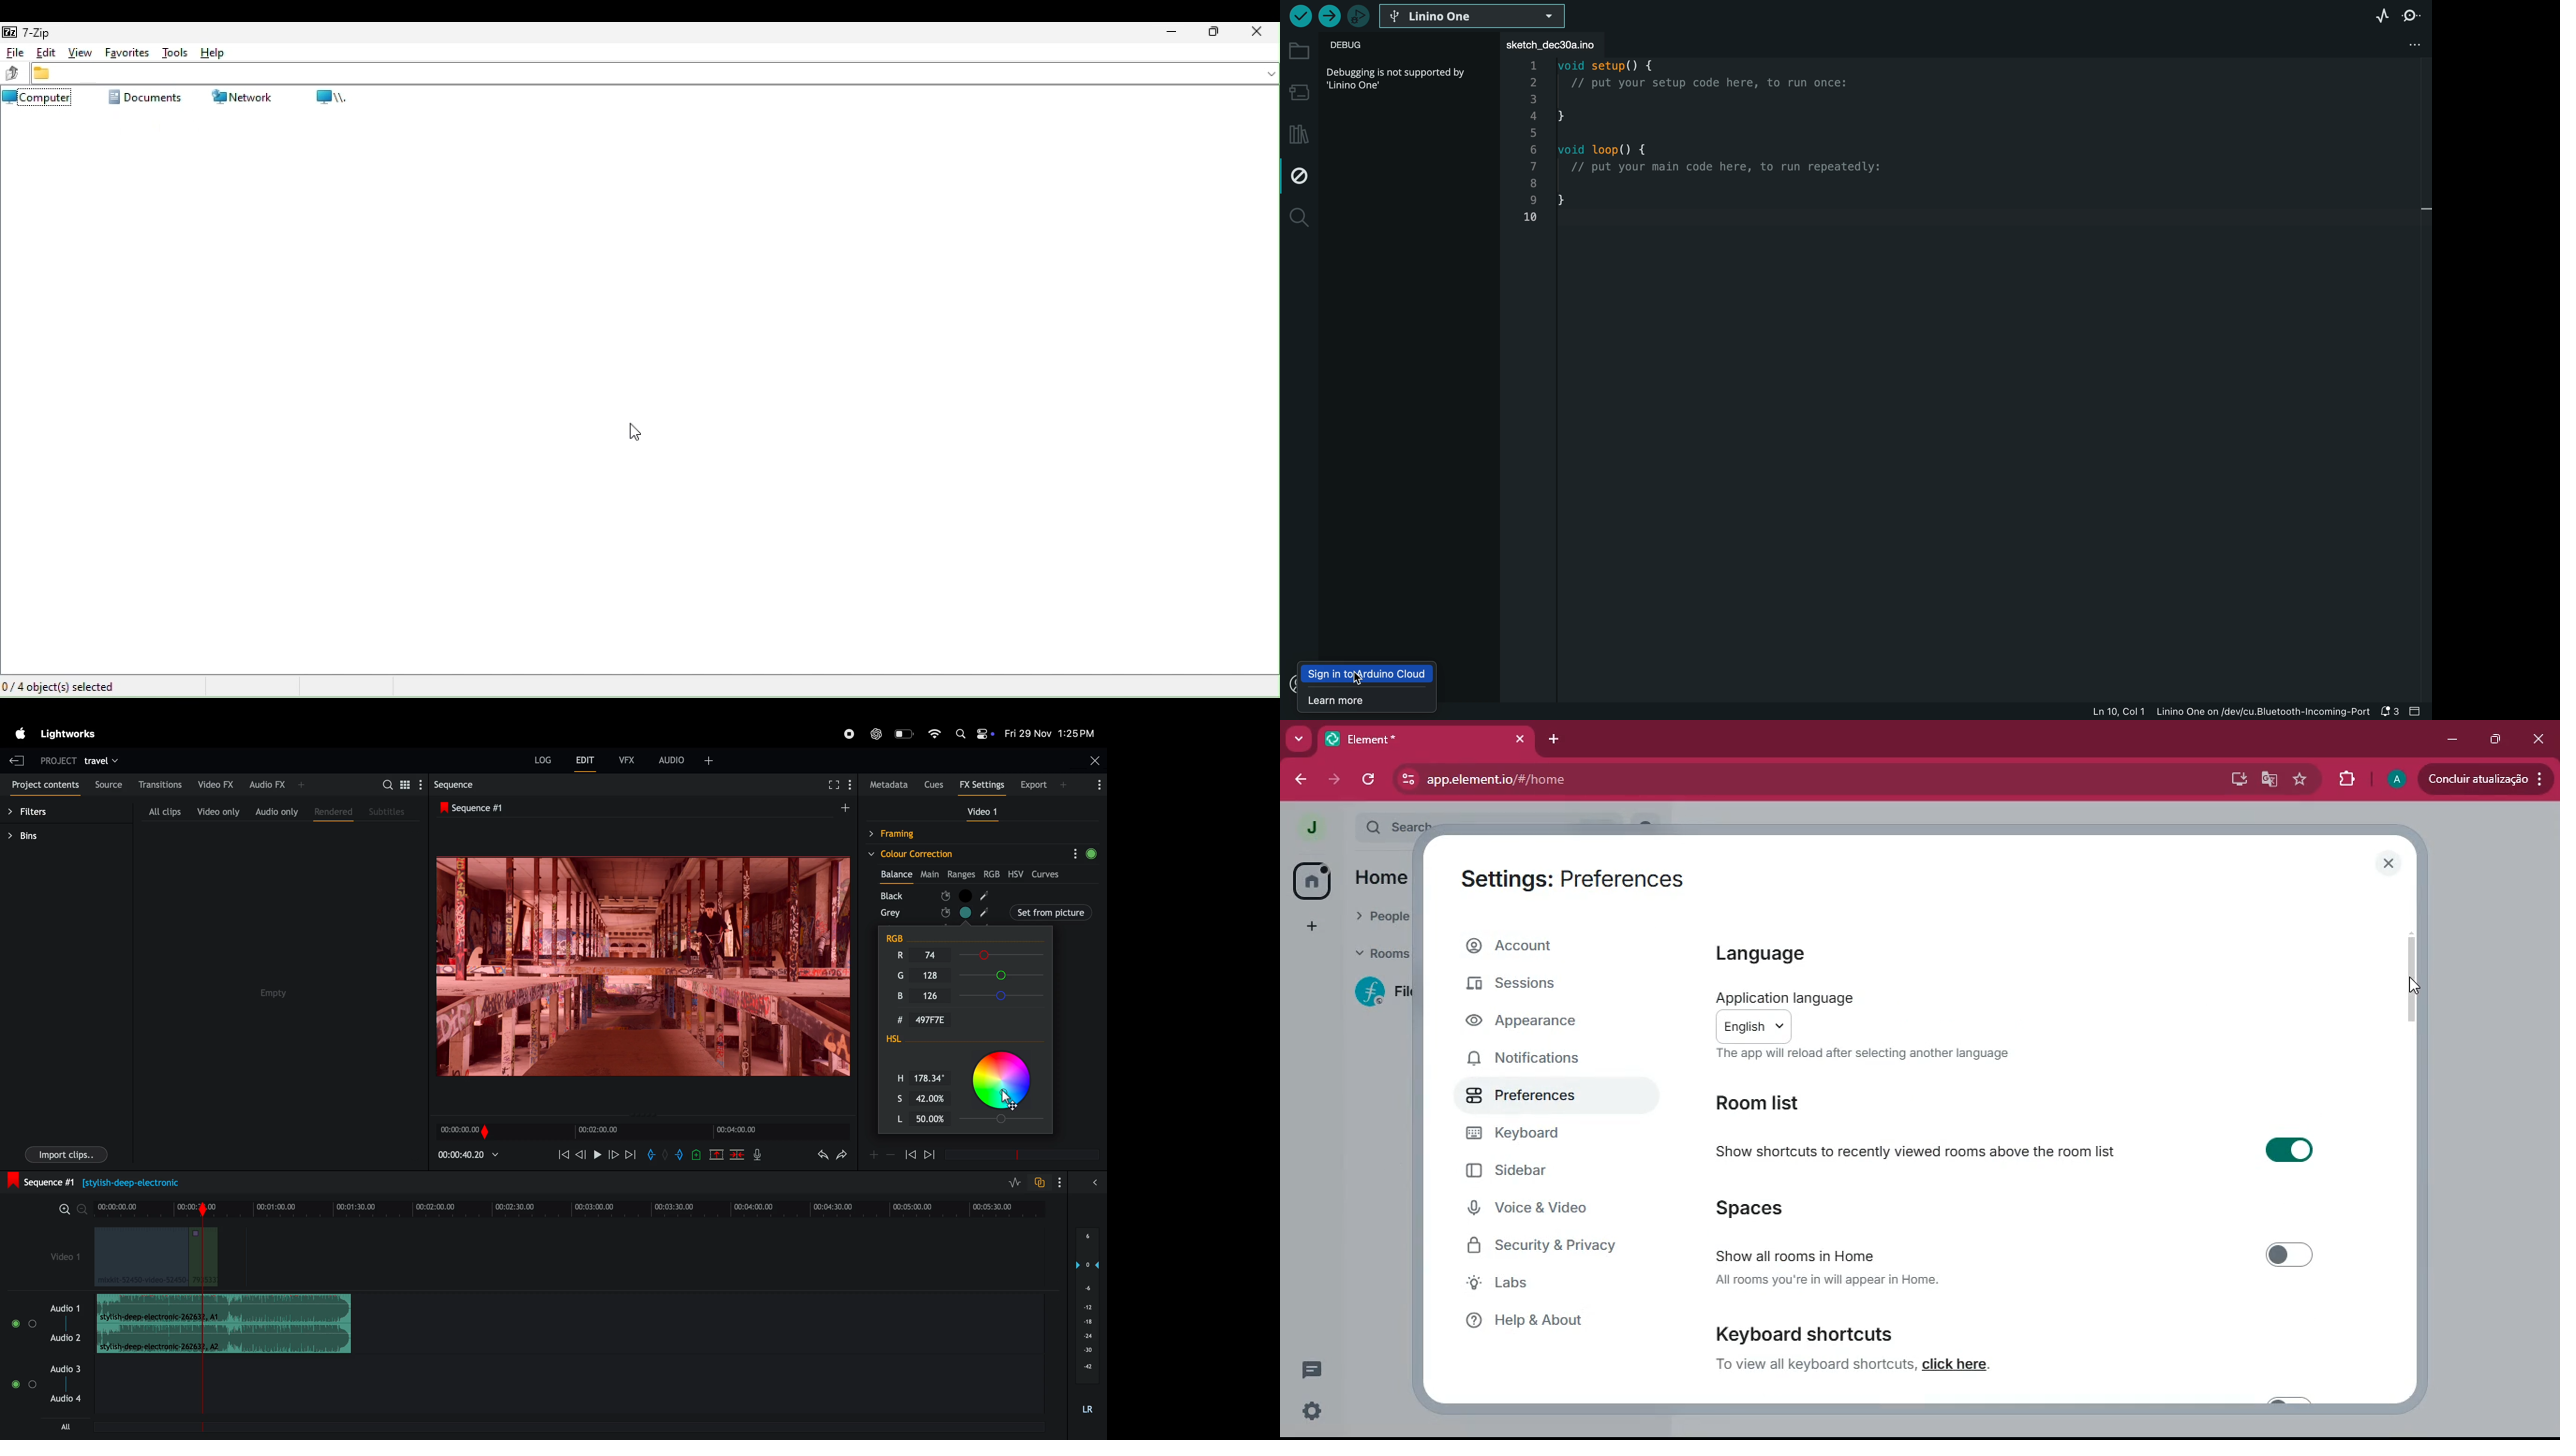 Image resolution: width=2576 pixels, height=1456 pixels. Describe the element at coordinates (44, 786) in the screenshot. I see `project contents` at that location.